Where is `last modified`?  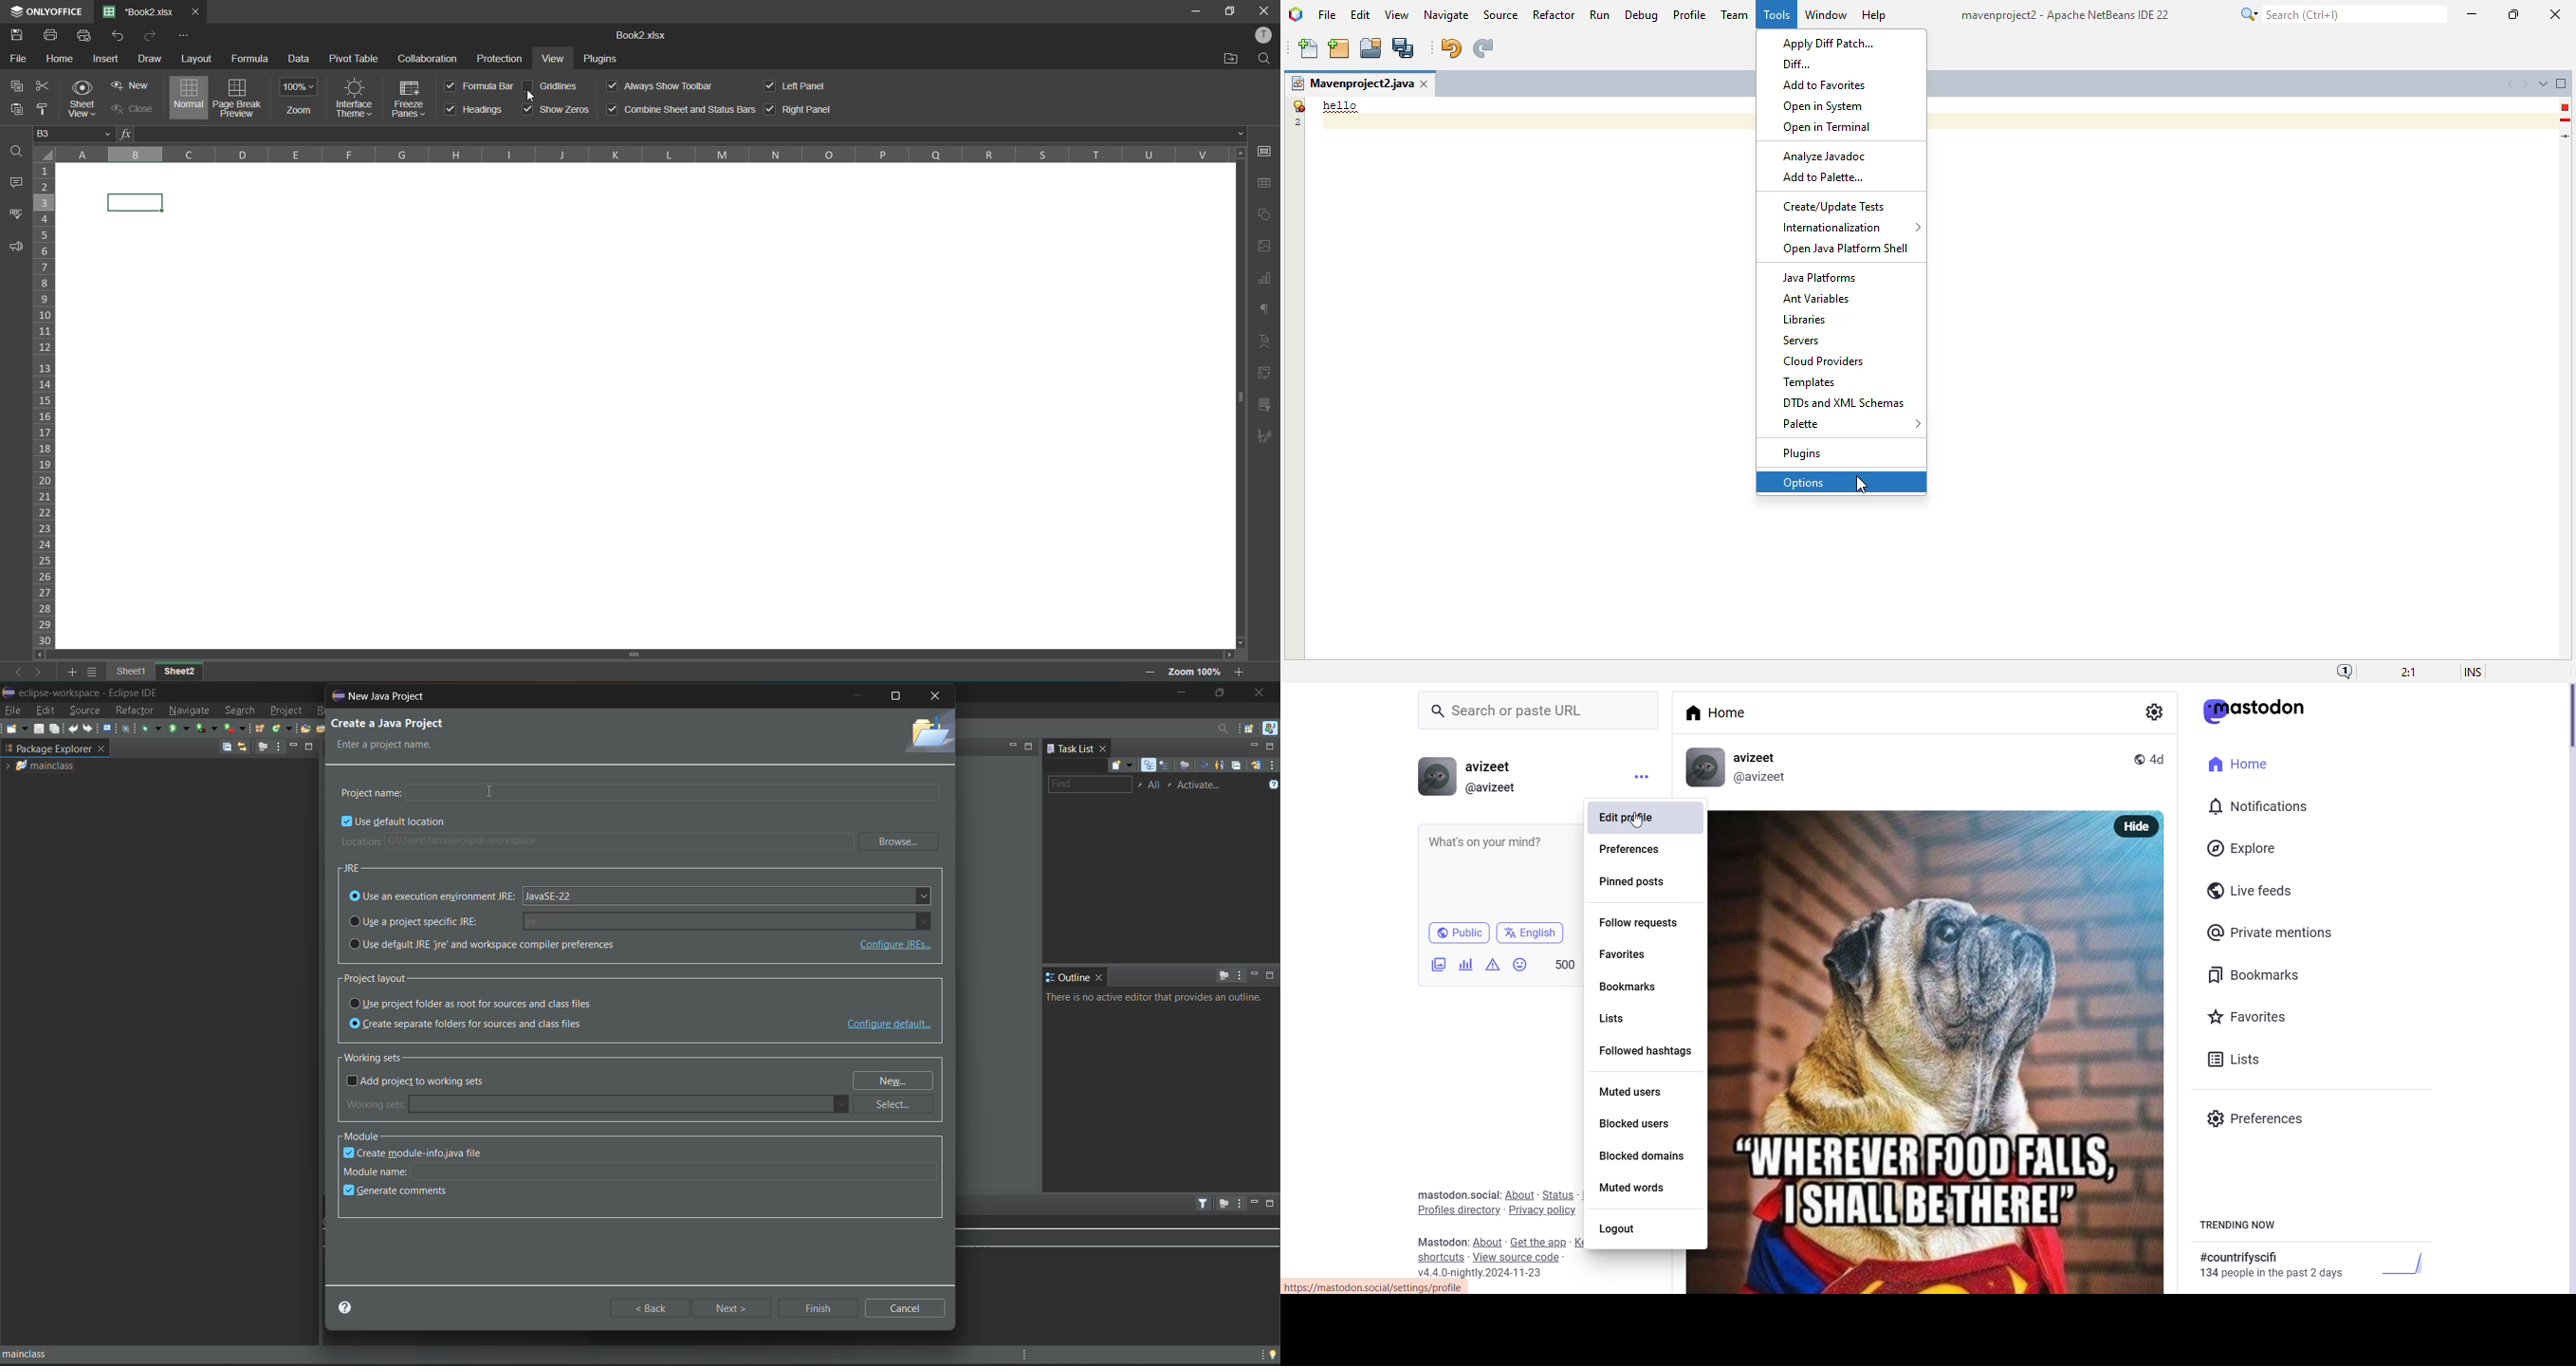
last modified is located at coordinates (2159, 759).